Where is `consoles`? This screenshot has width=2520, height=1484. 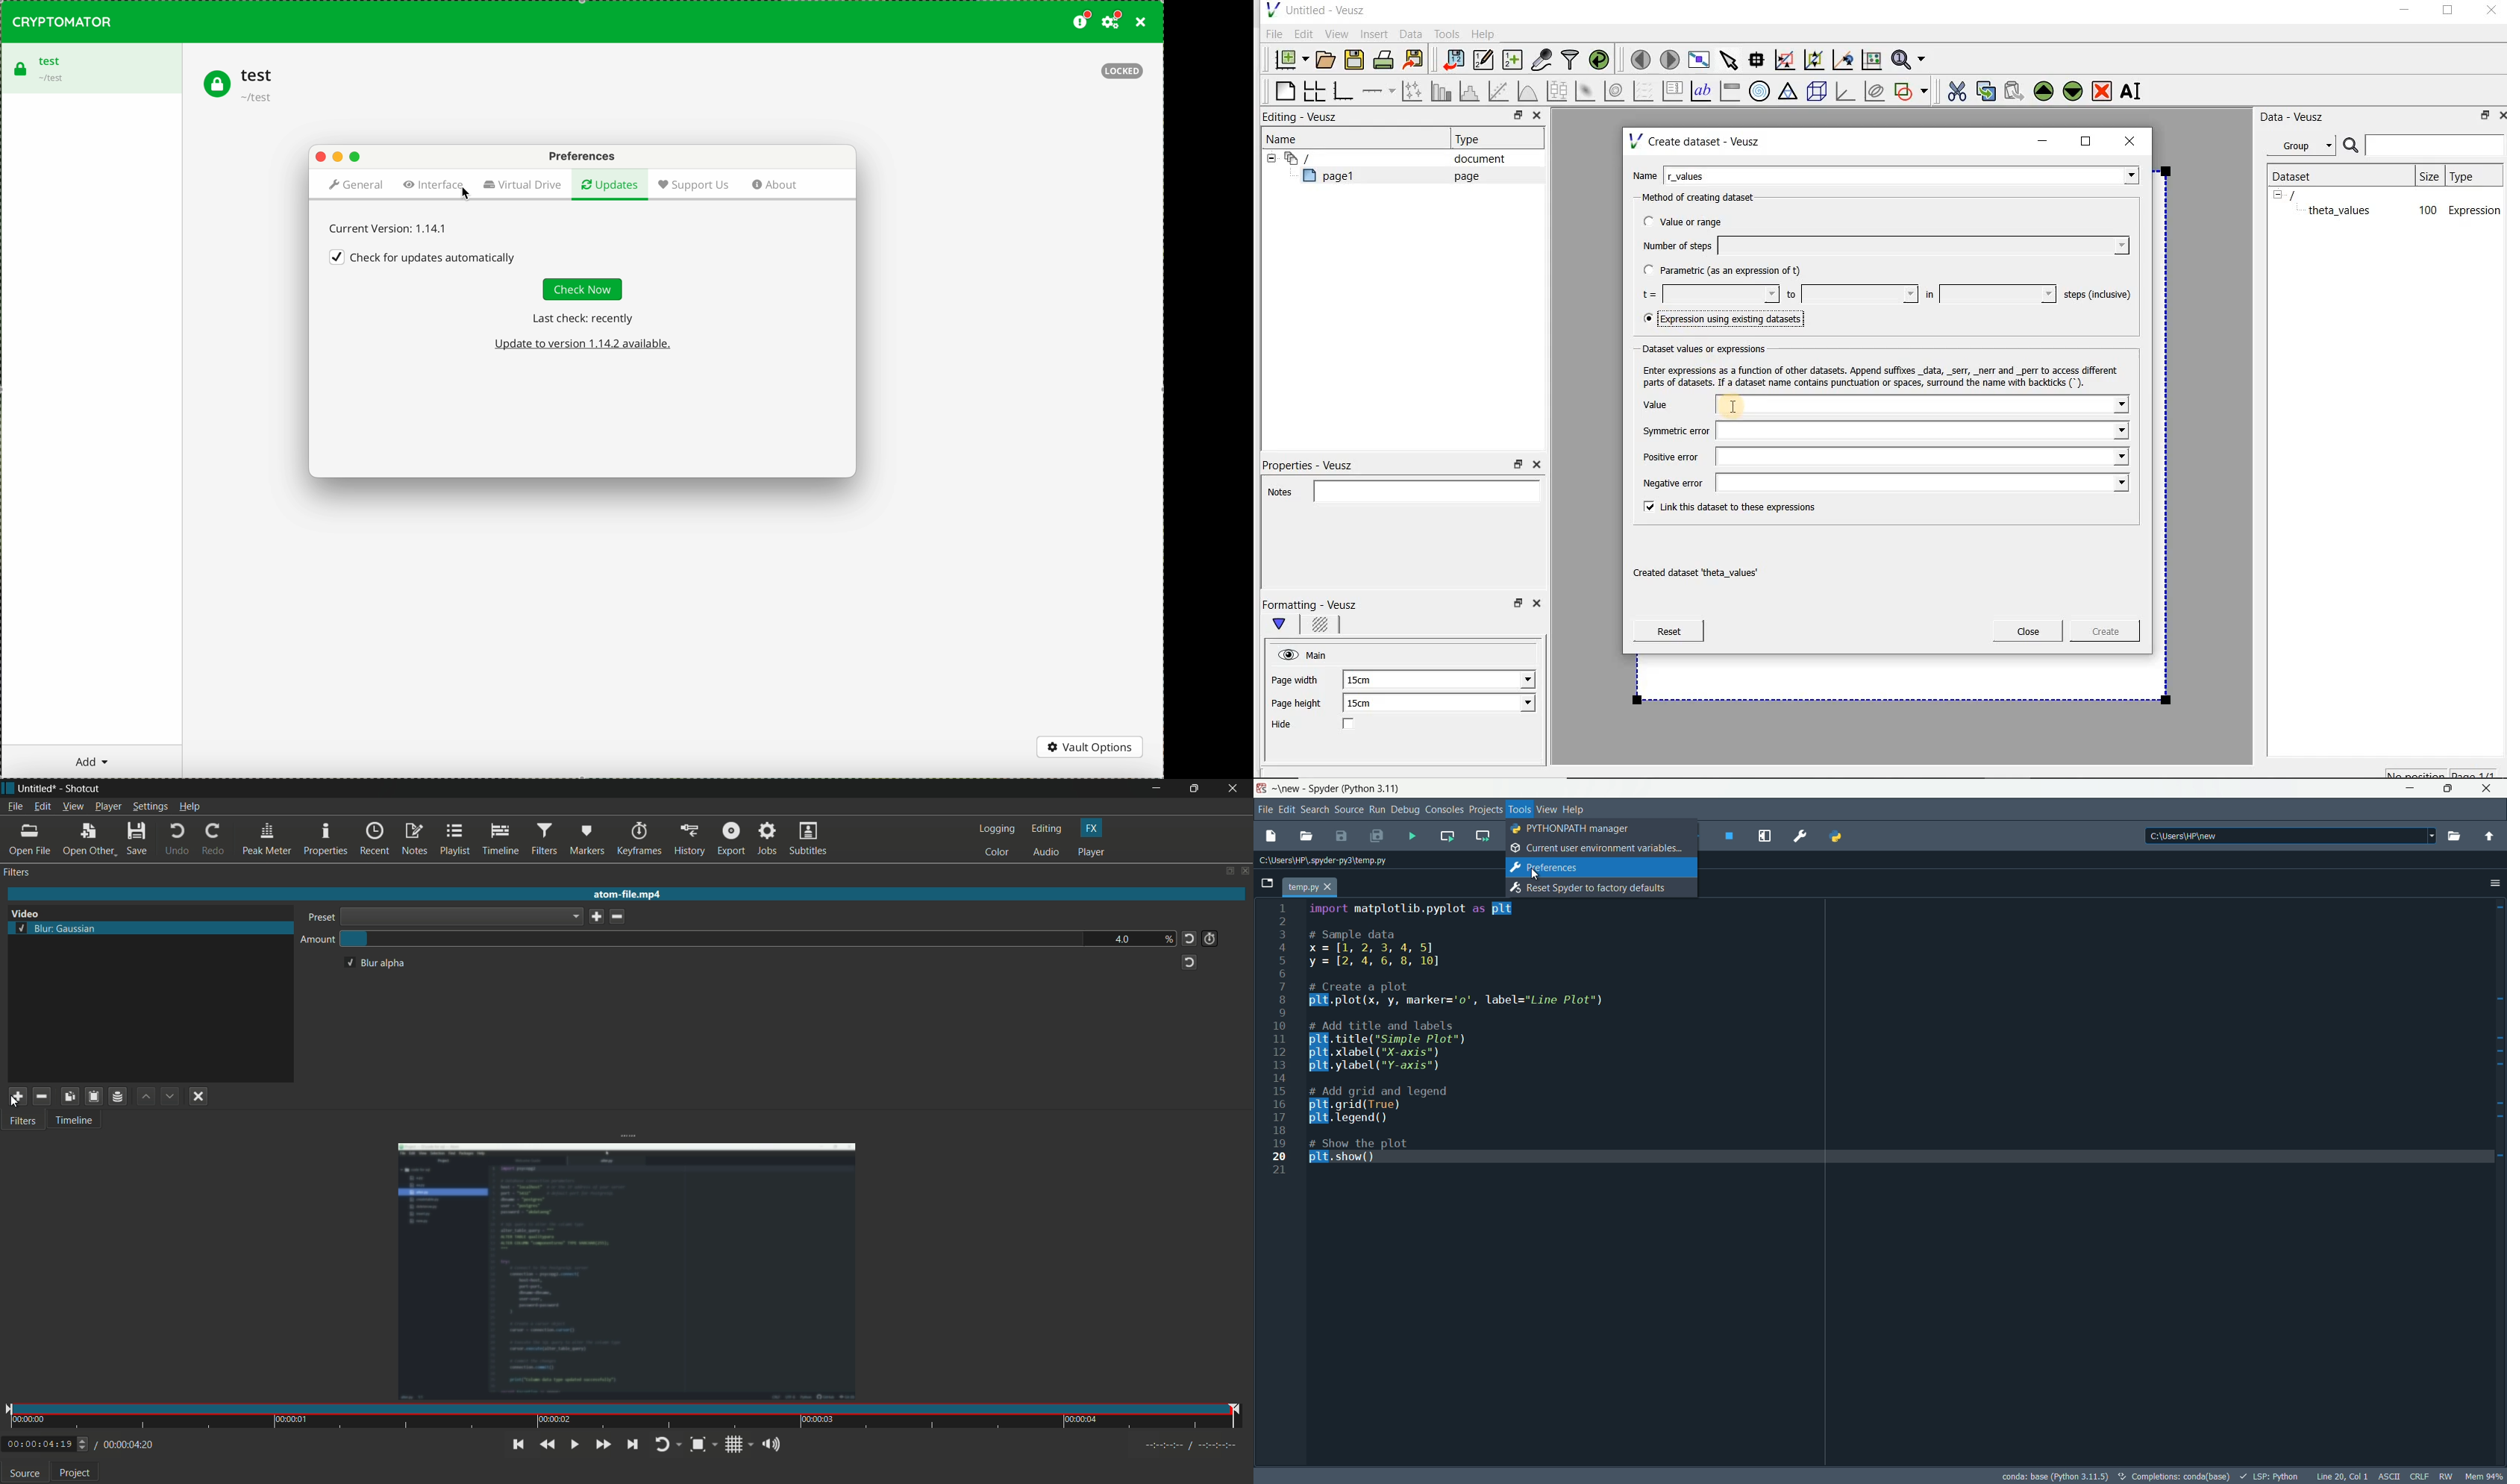
consoles is located at coordinates (1444, 809).